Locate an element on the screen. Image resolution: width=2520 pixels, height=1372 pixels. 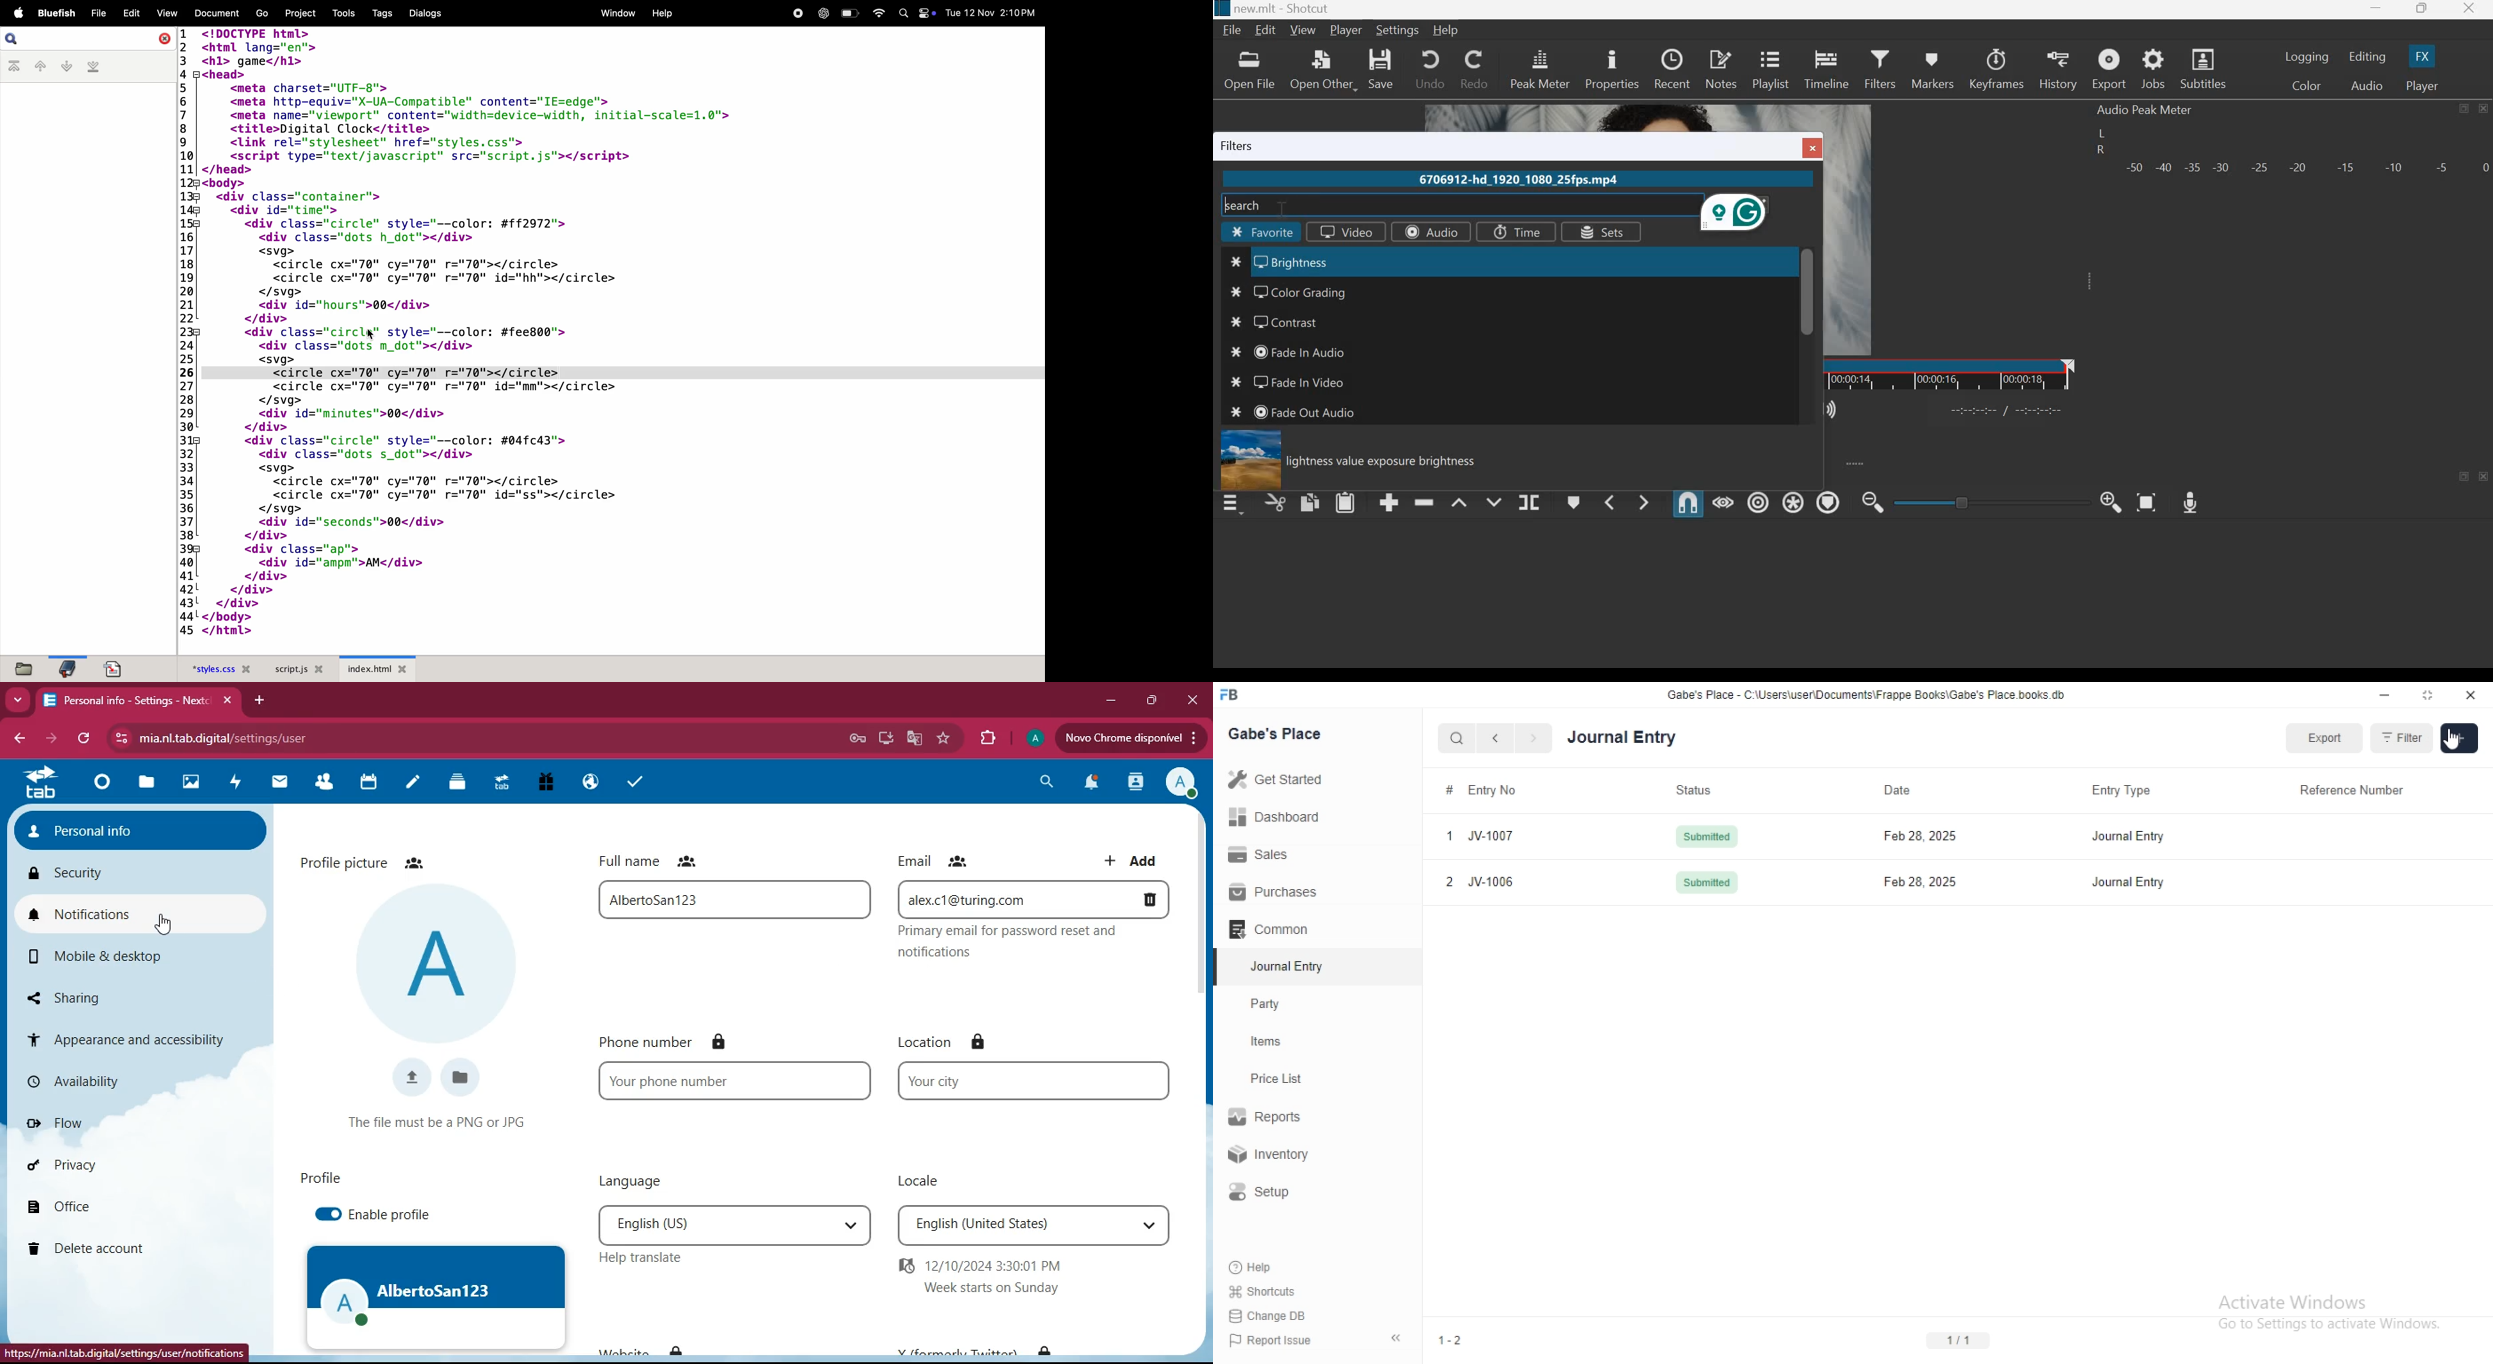
tab is located at coordinates (504, 786).